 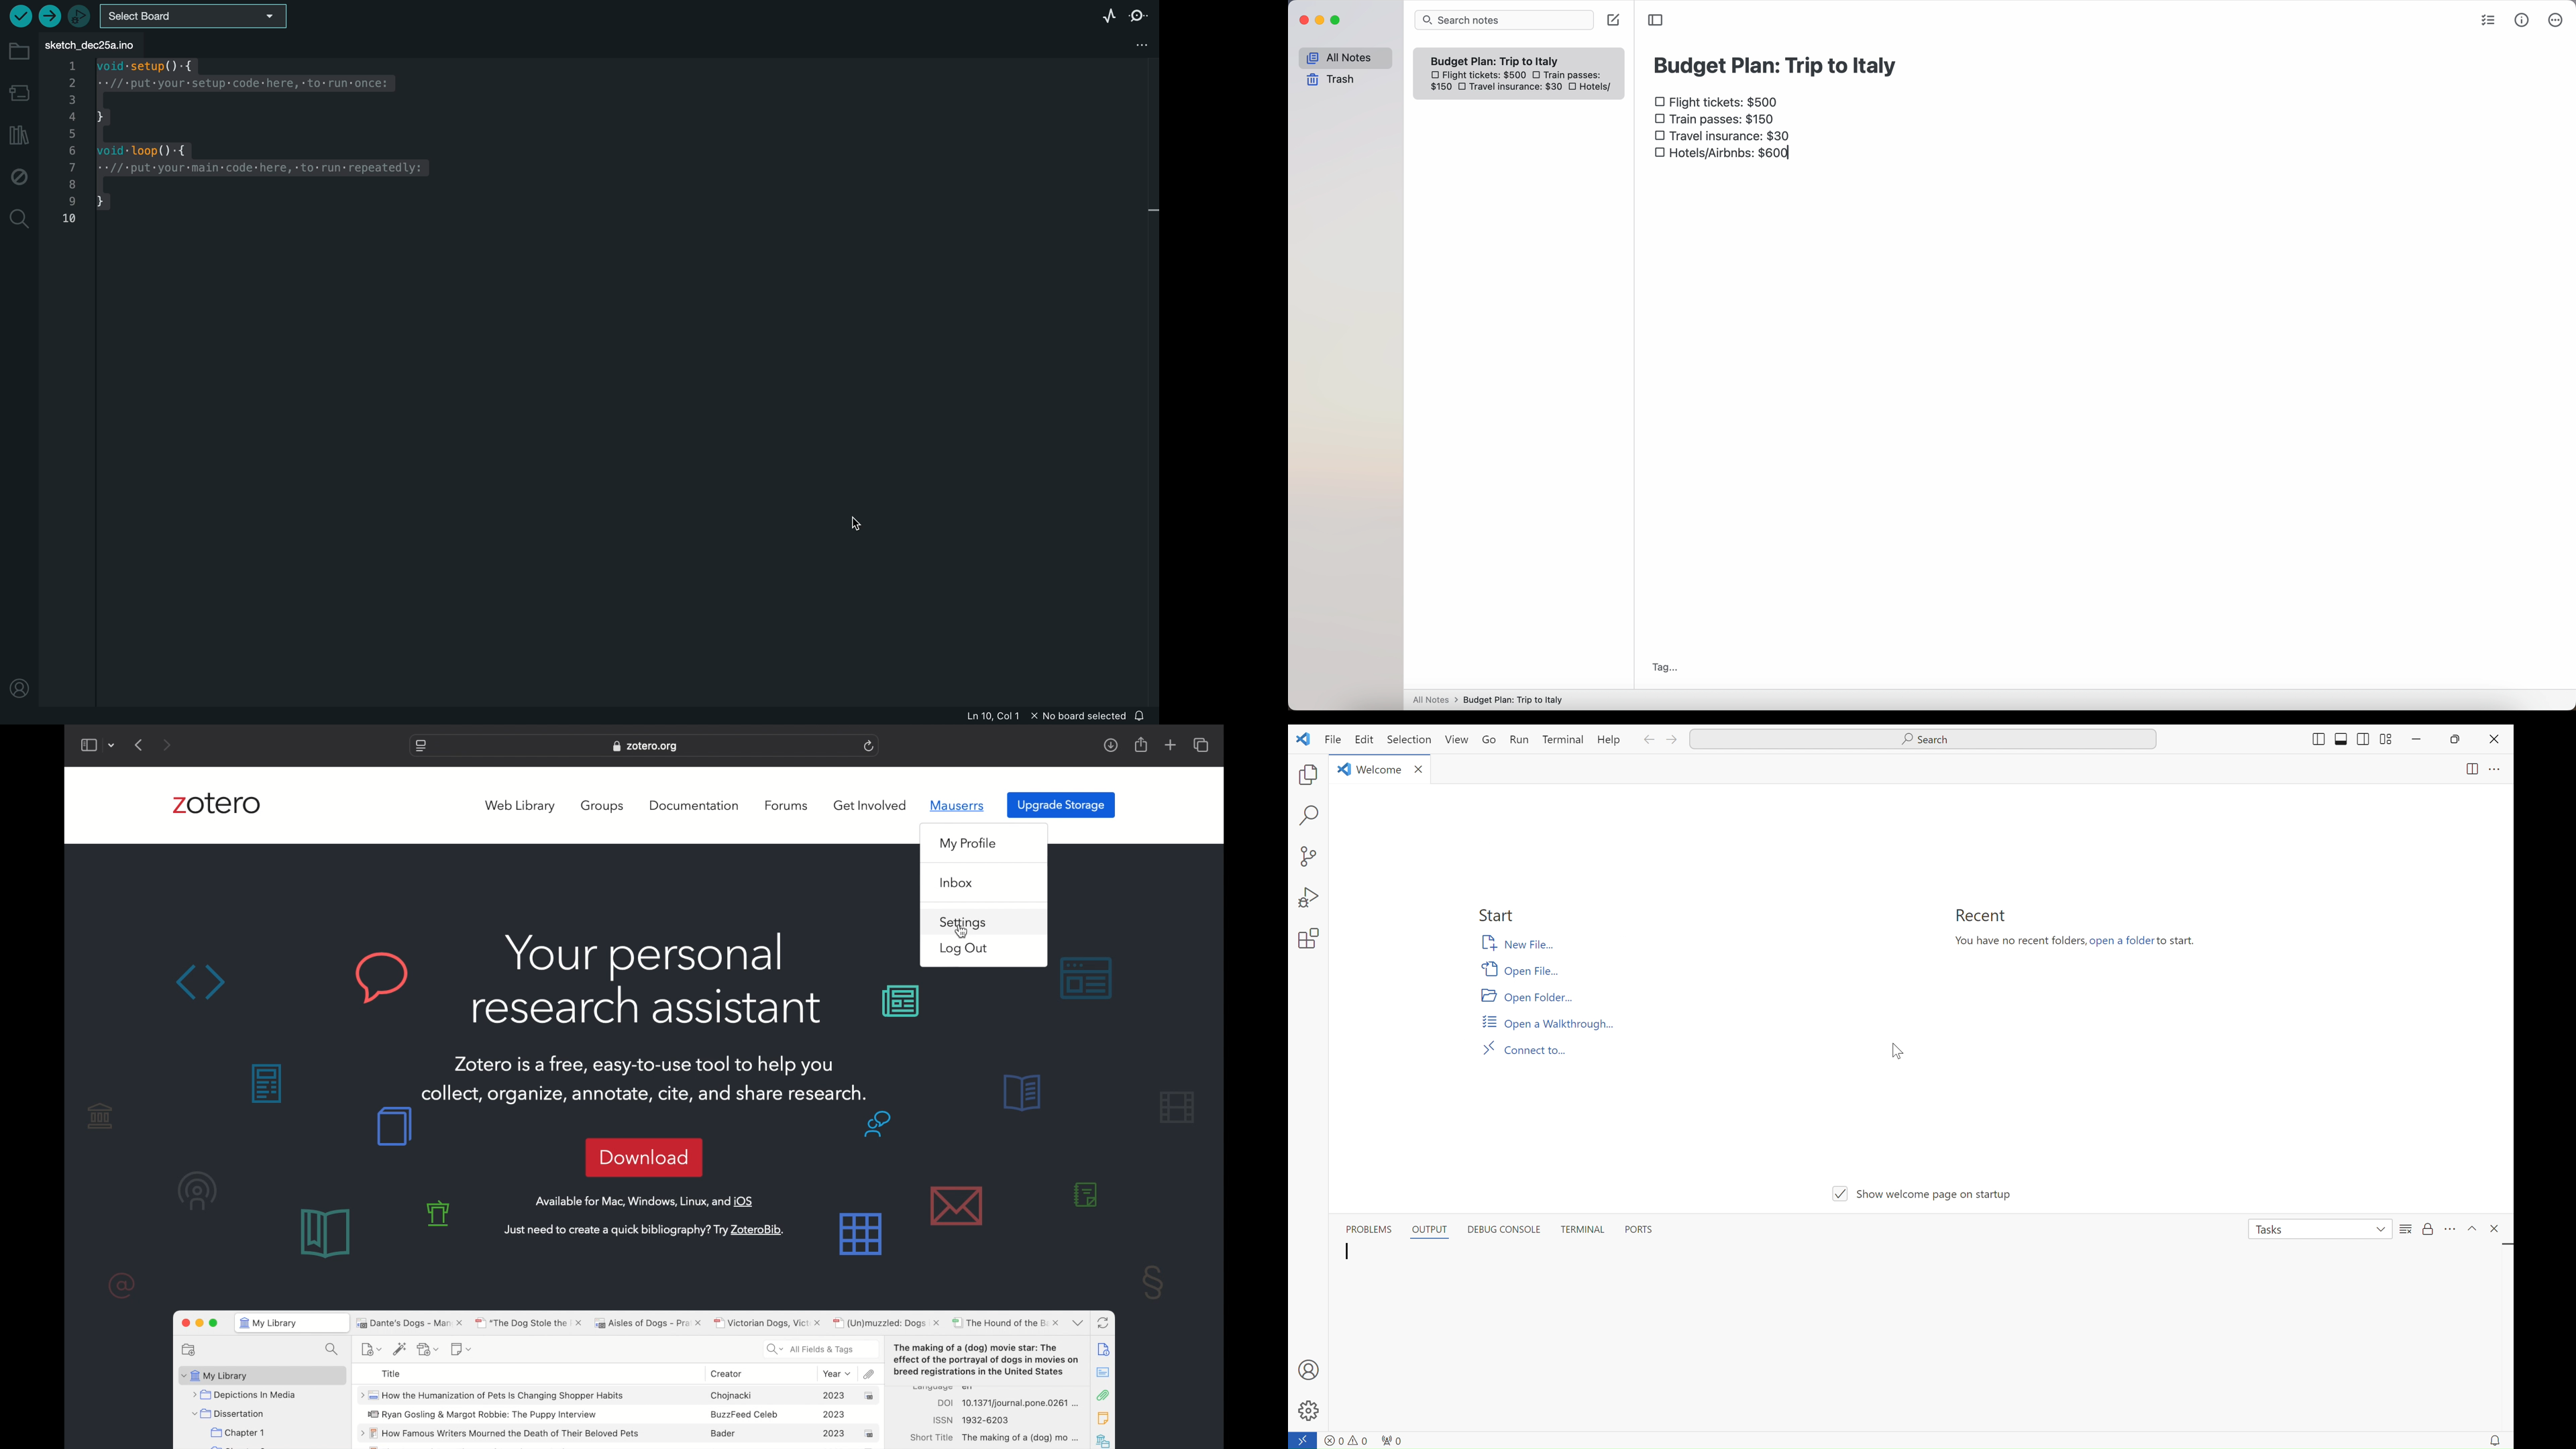 What do you see at coordinates (2403, 1232) in the screenshot?
I see `menu` at bounding box center [2403, 1232].